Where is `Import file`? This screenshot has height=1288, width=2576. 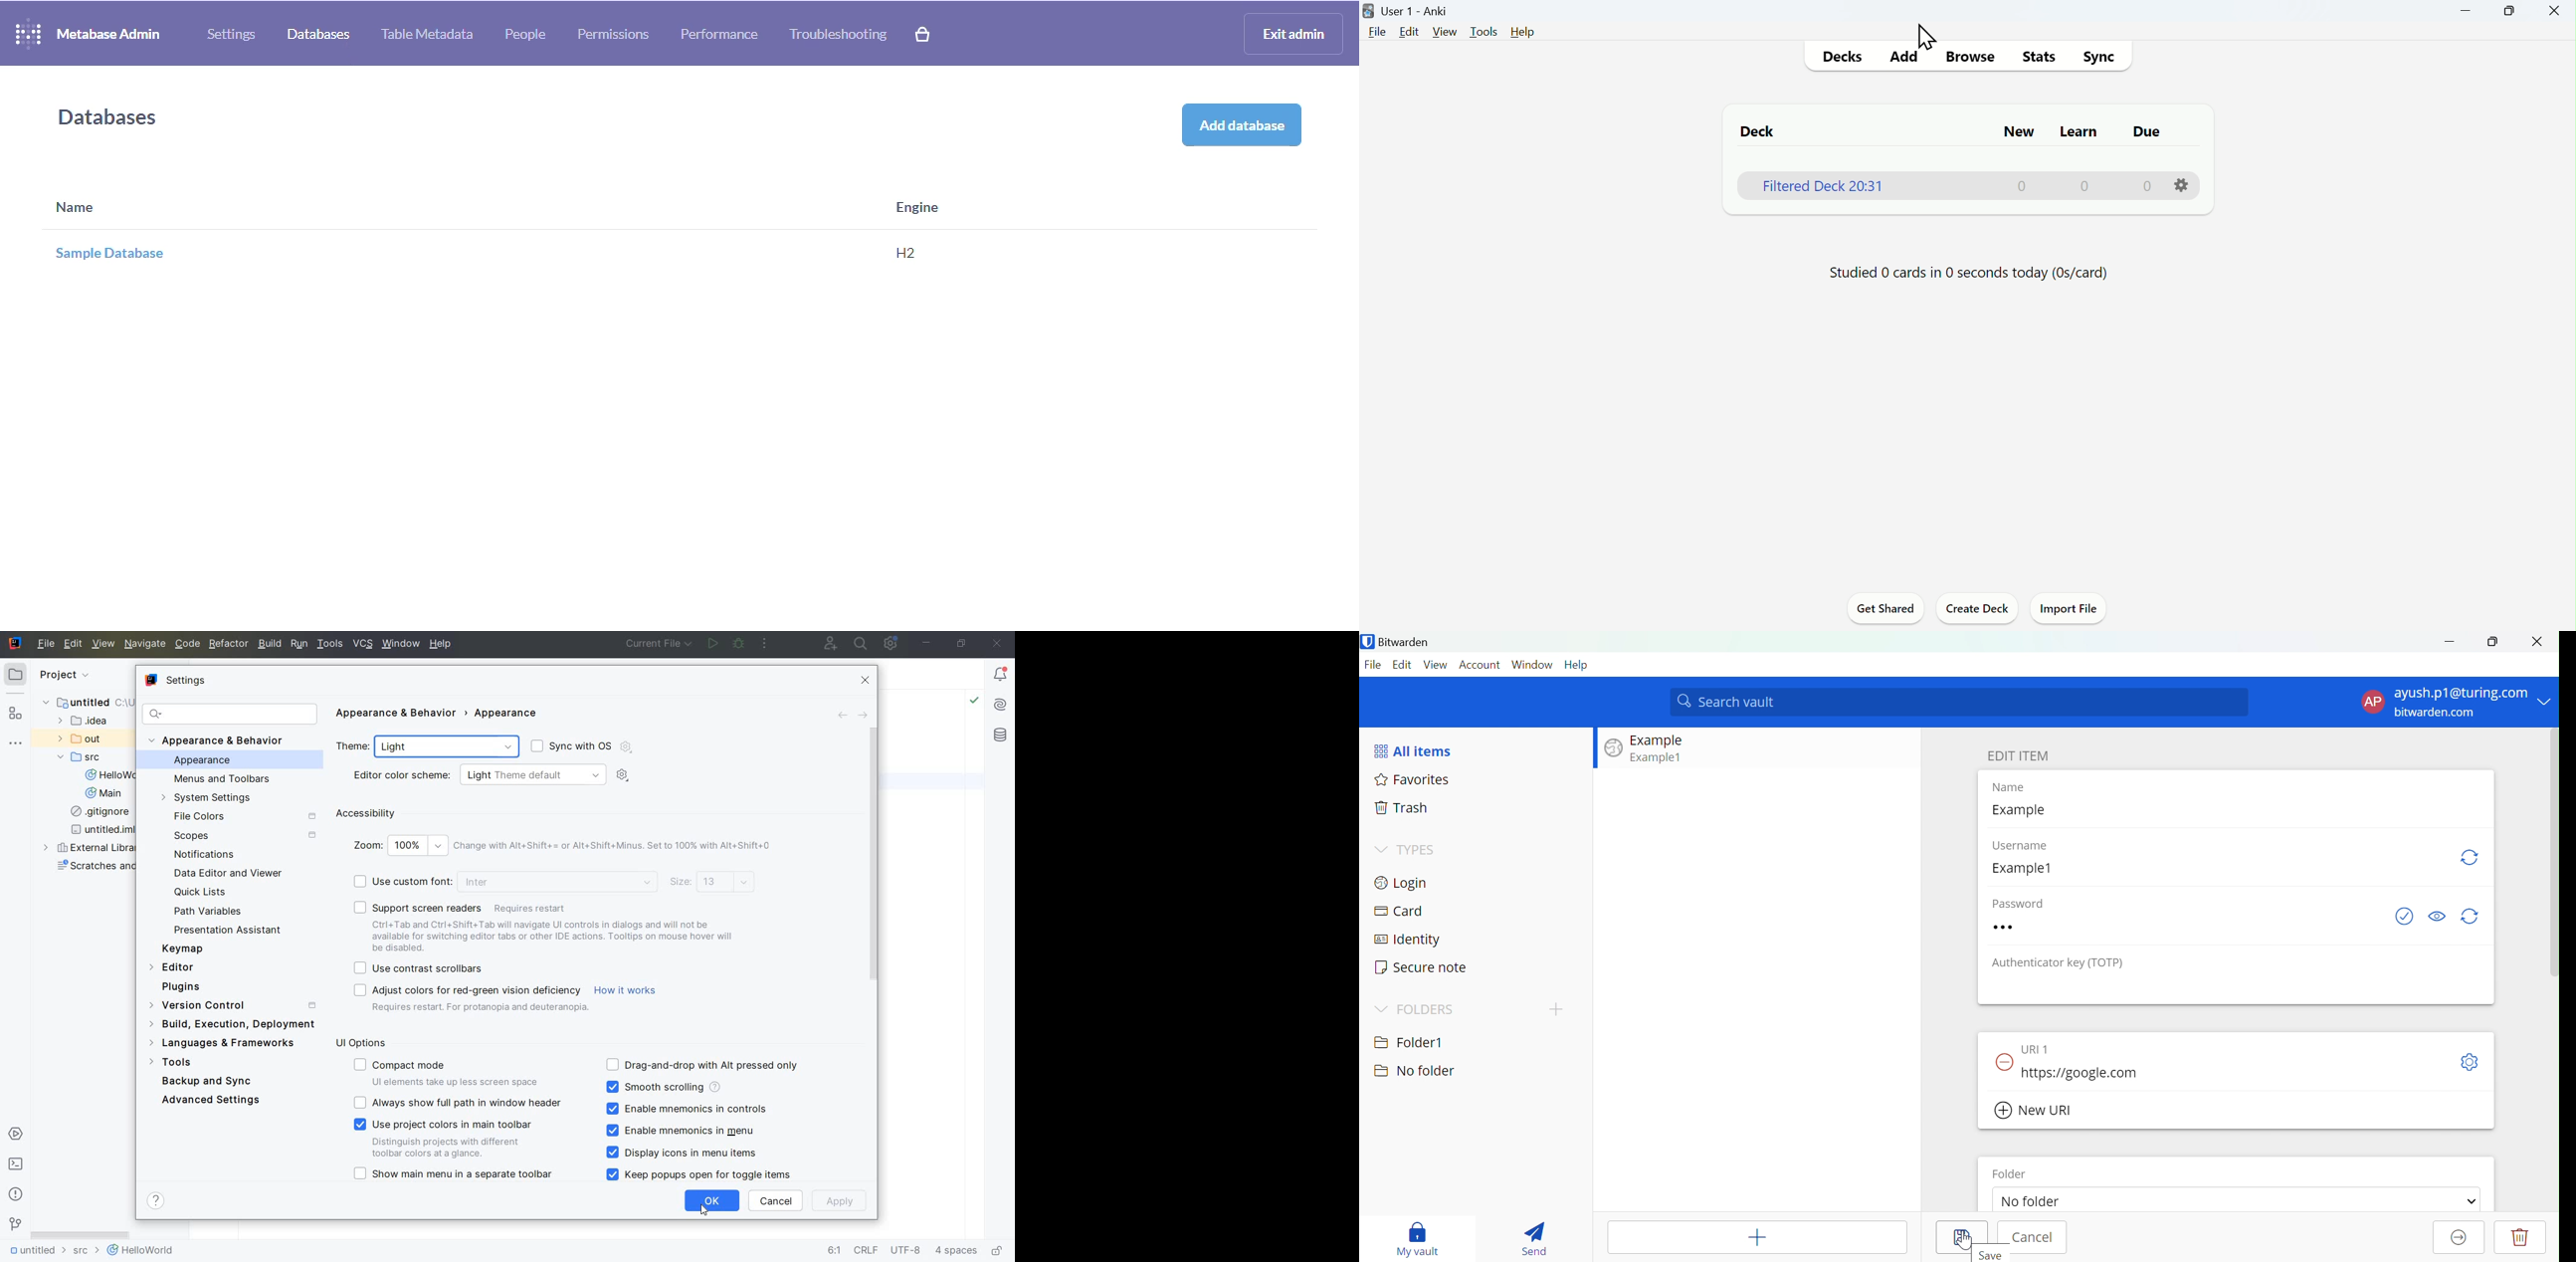
Import file is located at coordinates (2070, 608).